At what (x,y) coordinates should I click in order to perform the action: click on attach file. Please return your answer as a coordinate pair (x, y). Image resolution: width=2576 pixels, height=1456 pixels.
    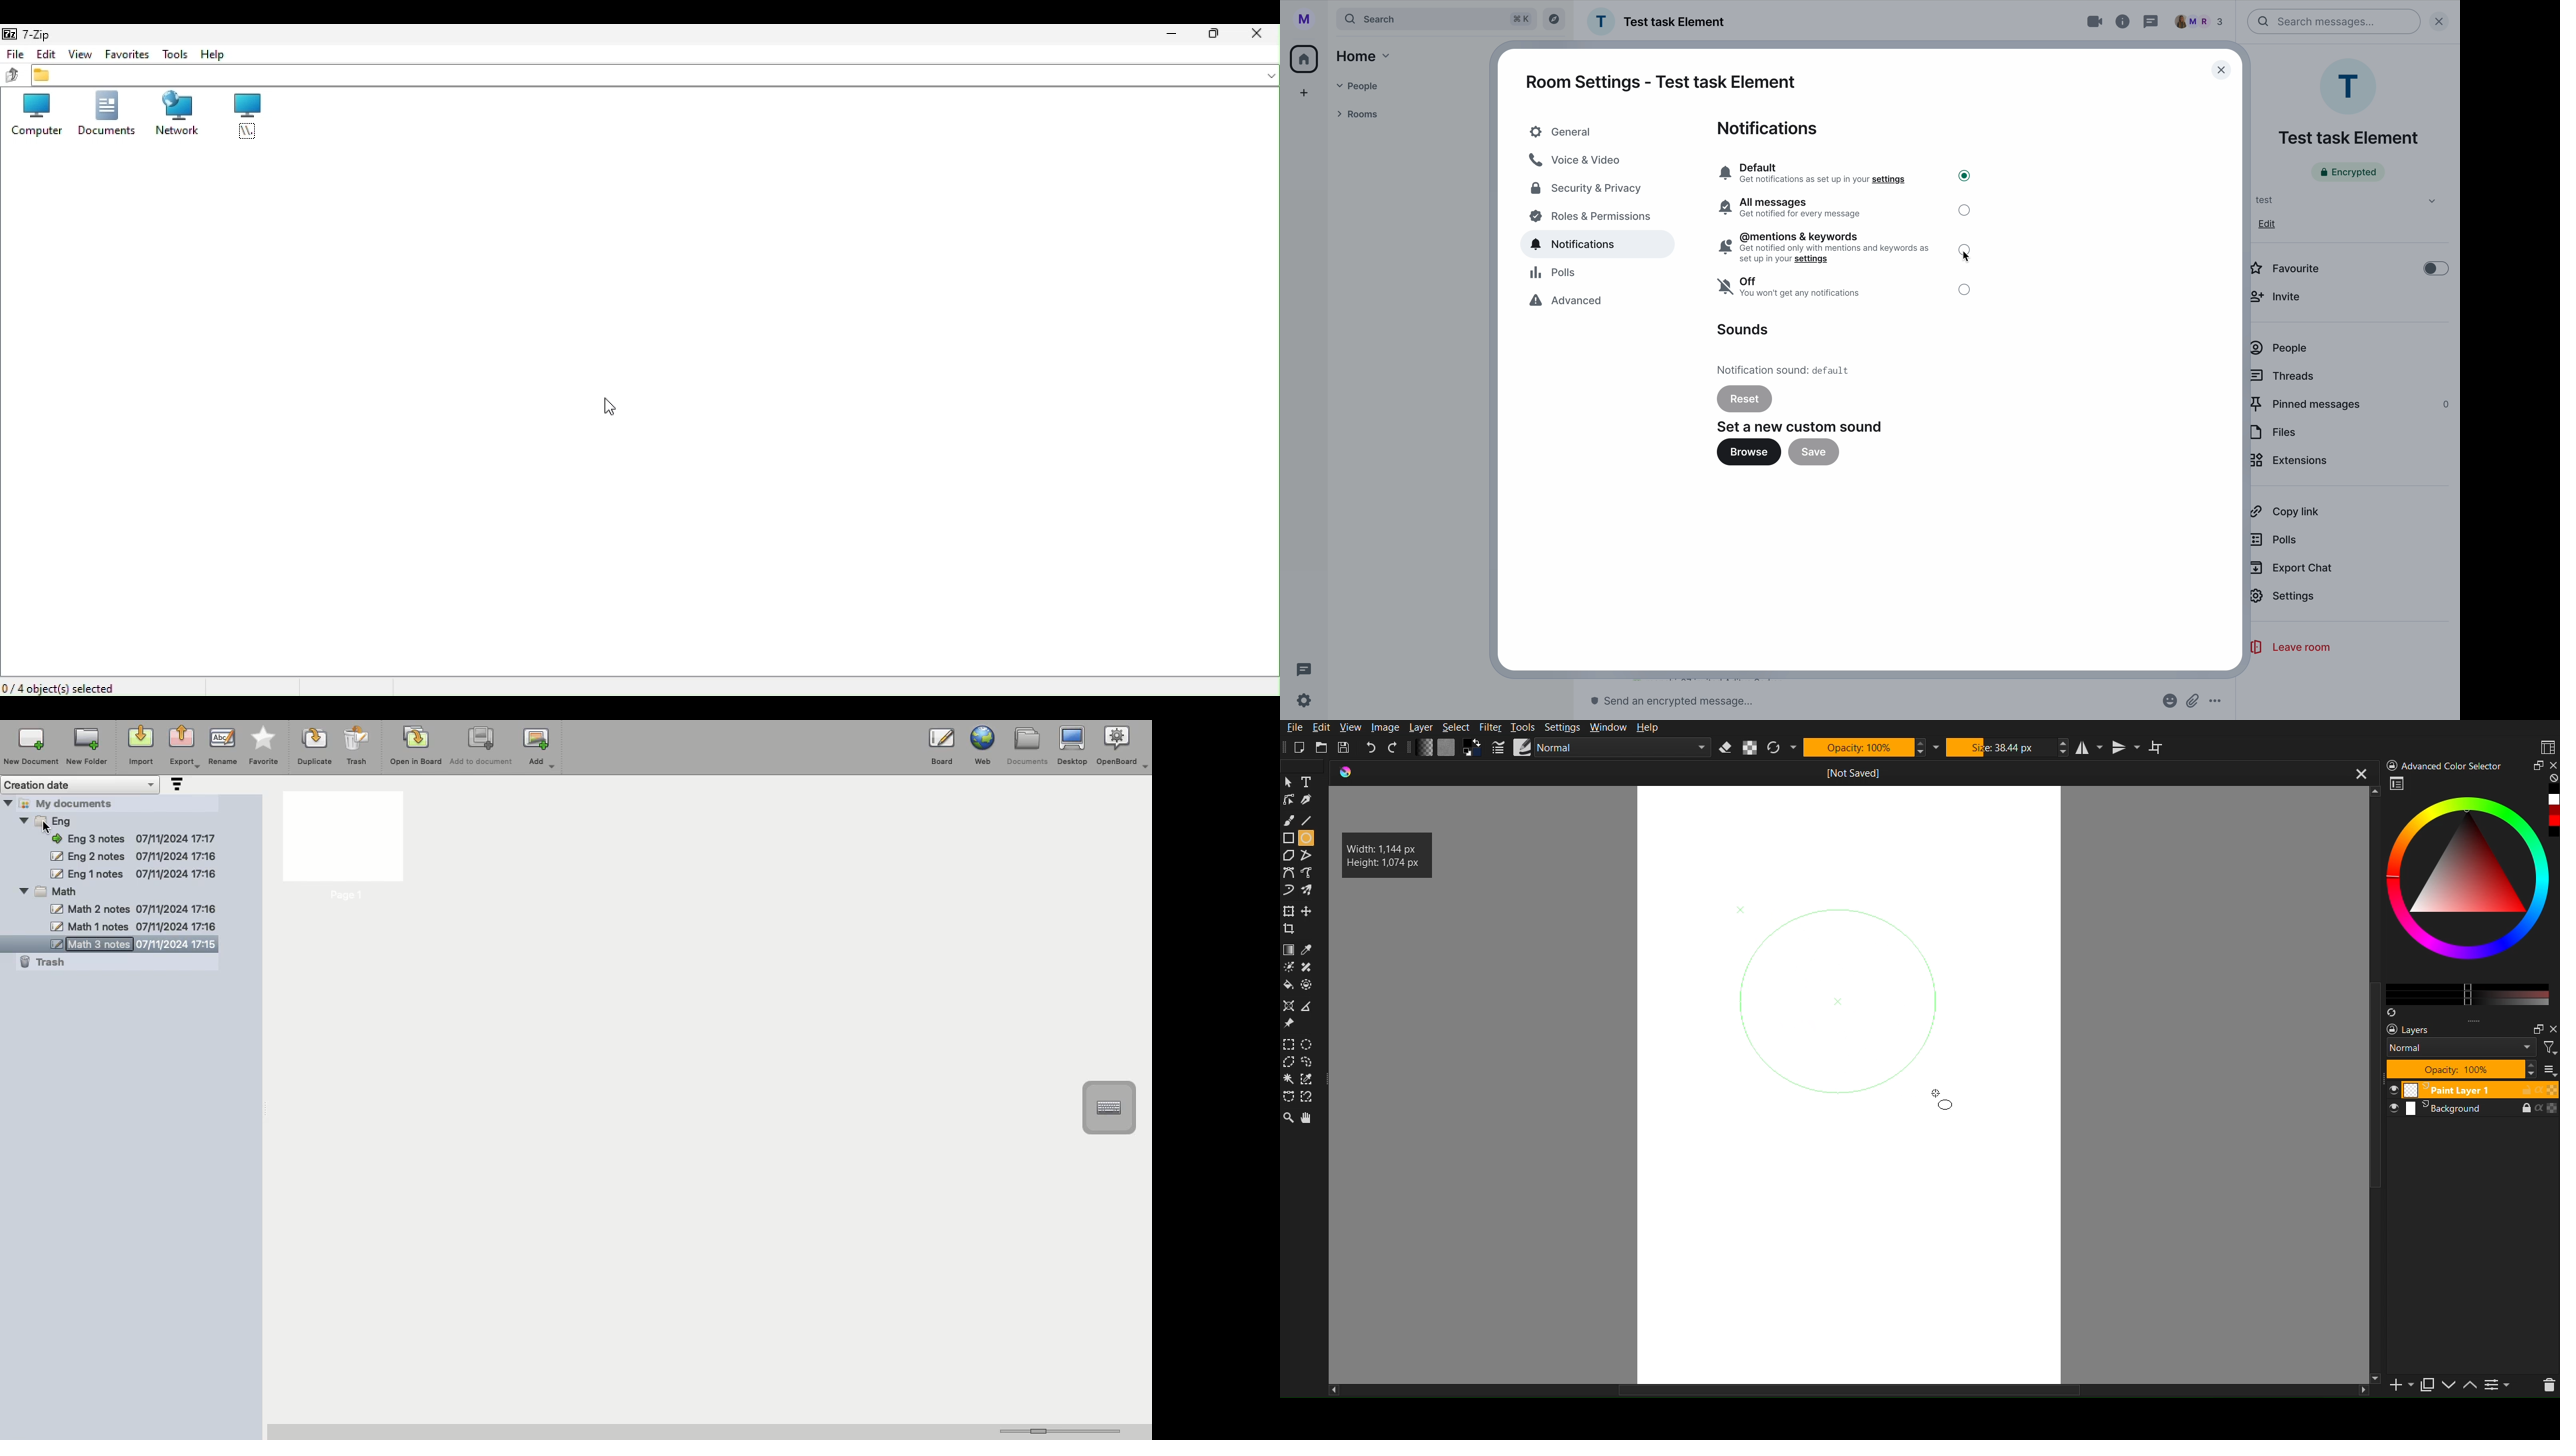
    Looking at the image, I should click on (2194, 701).